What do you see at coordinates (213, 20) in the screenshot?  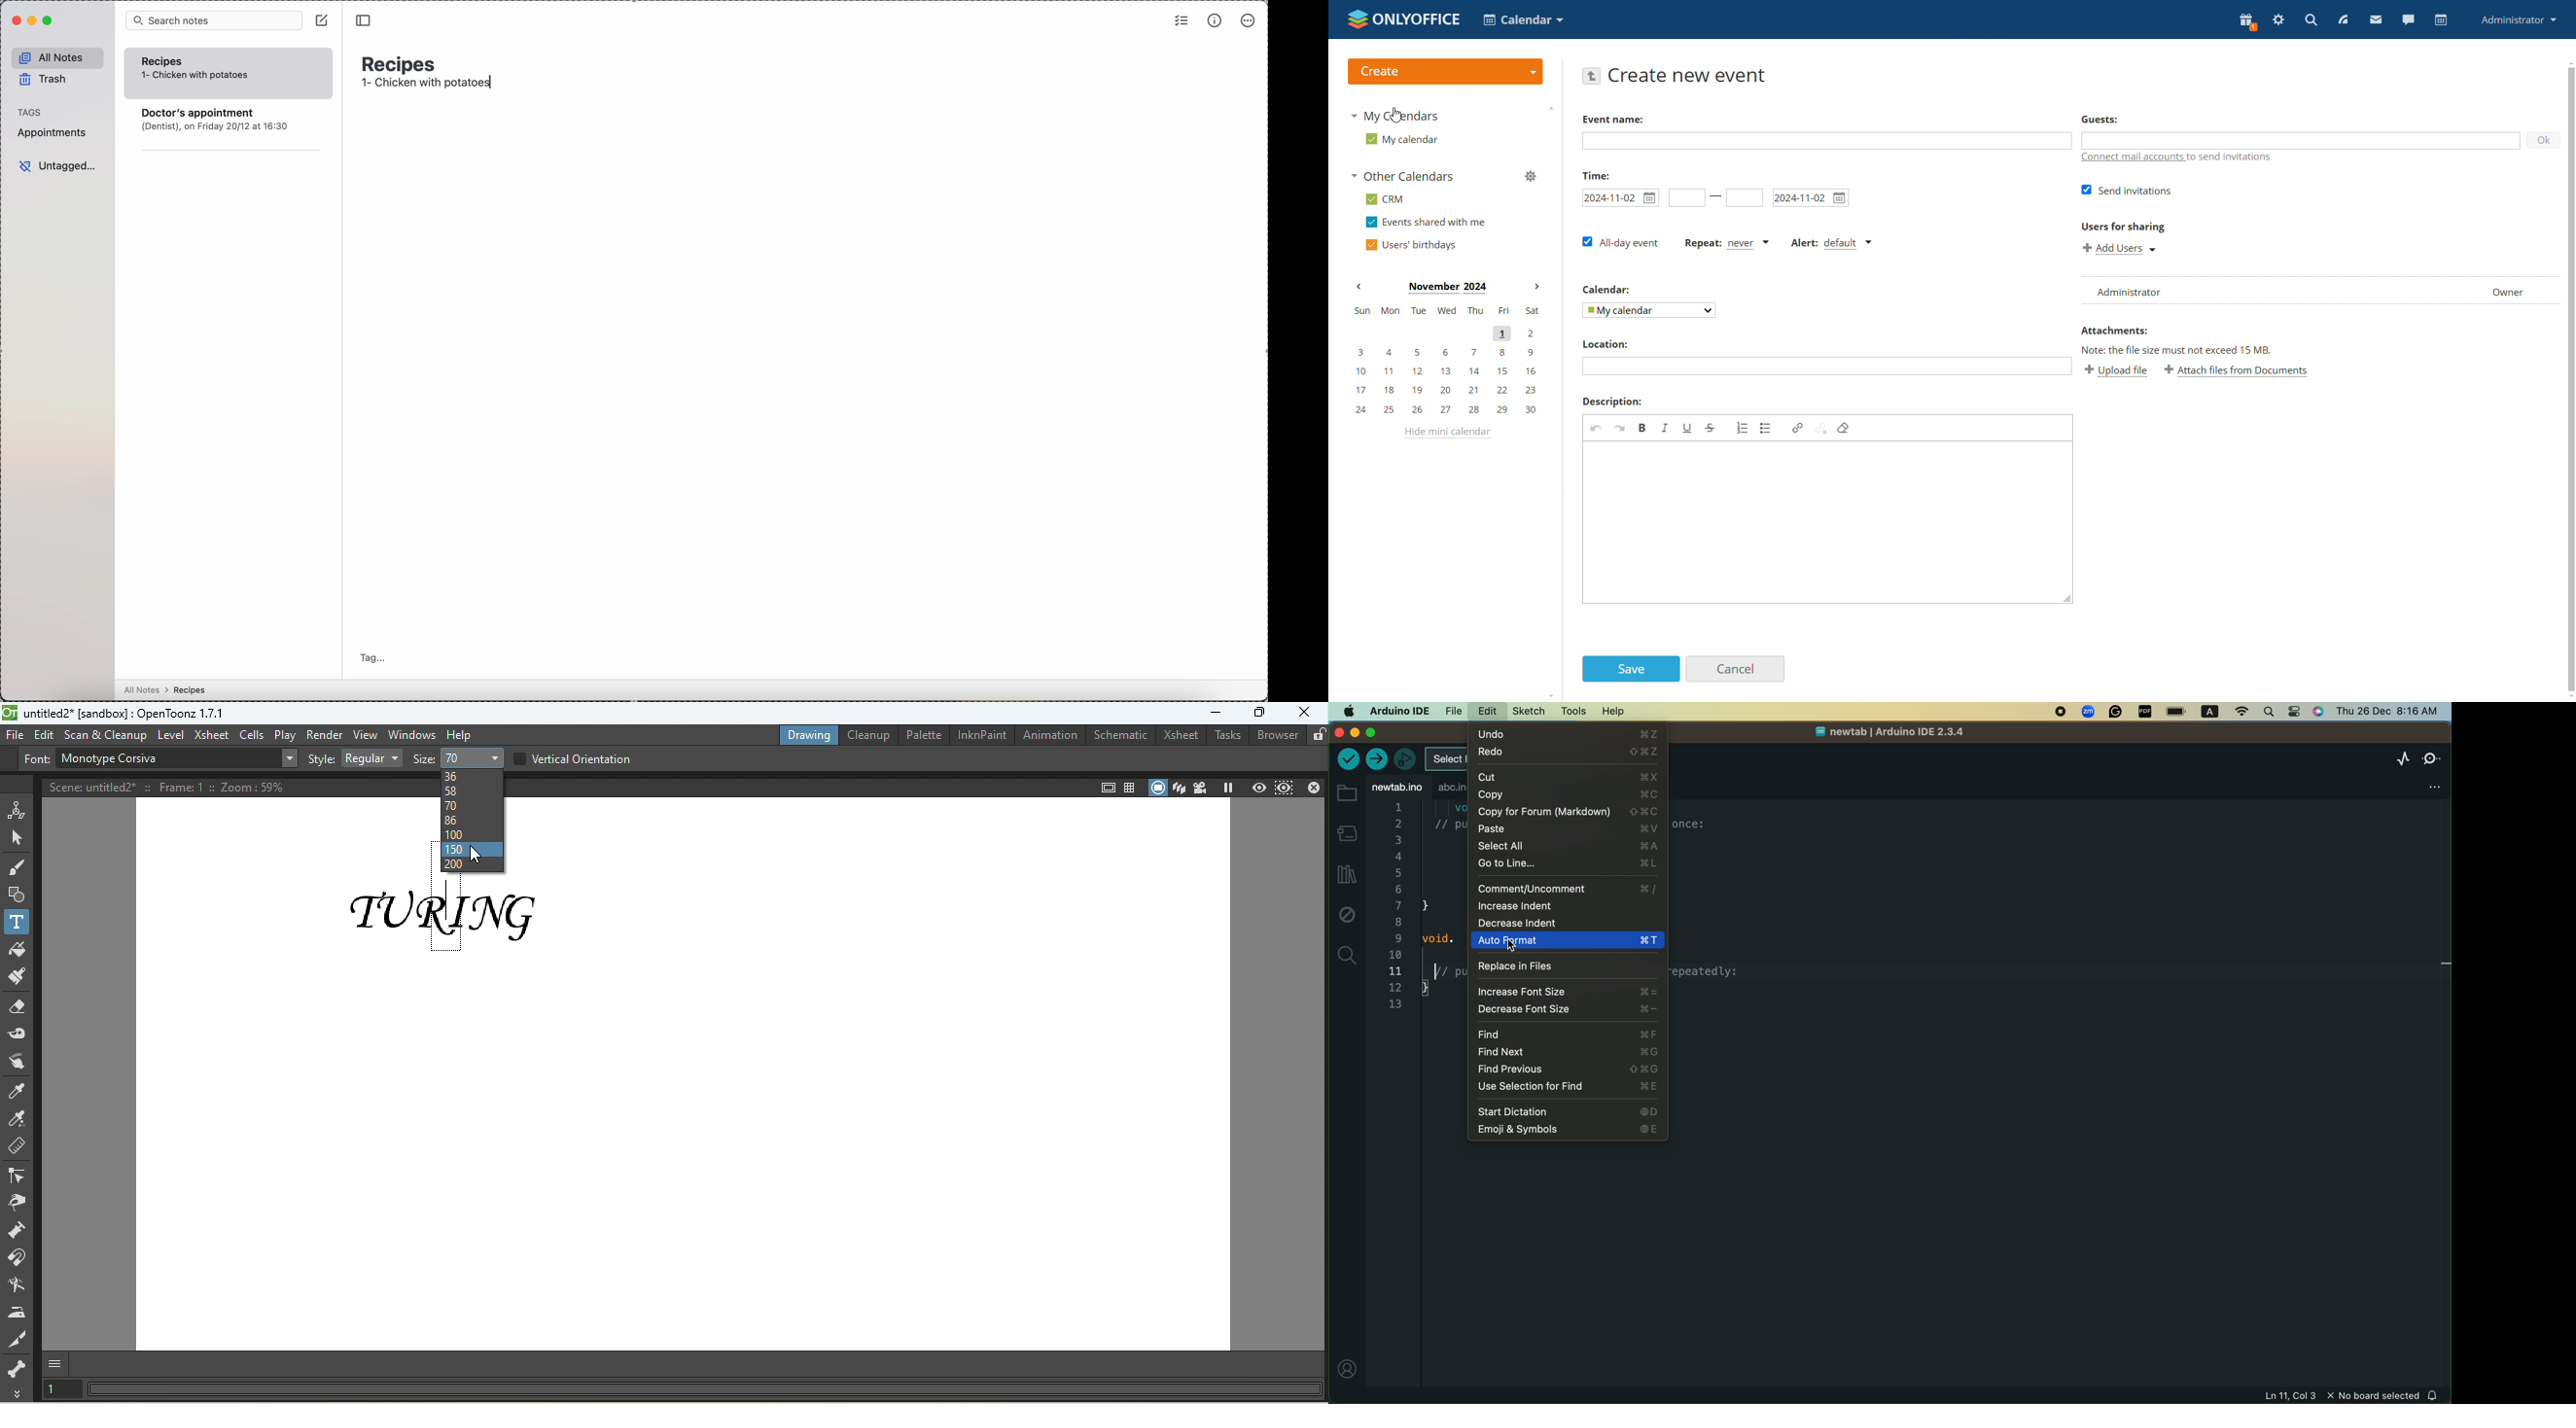 I see `search bar` at bounding box center [213, 20].